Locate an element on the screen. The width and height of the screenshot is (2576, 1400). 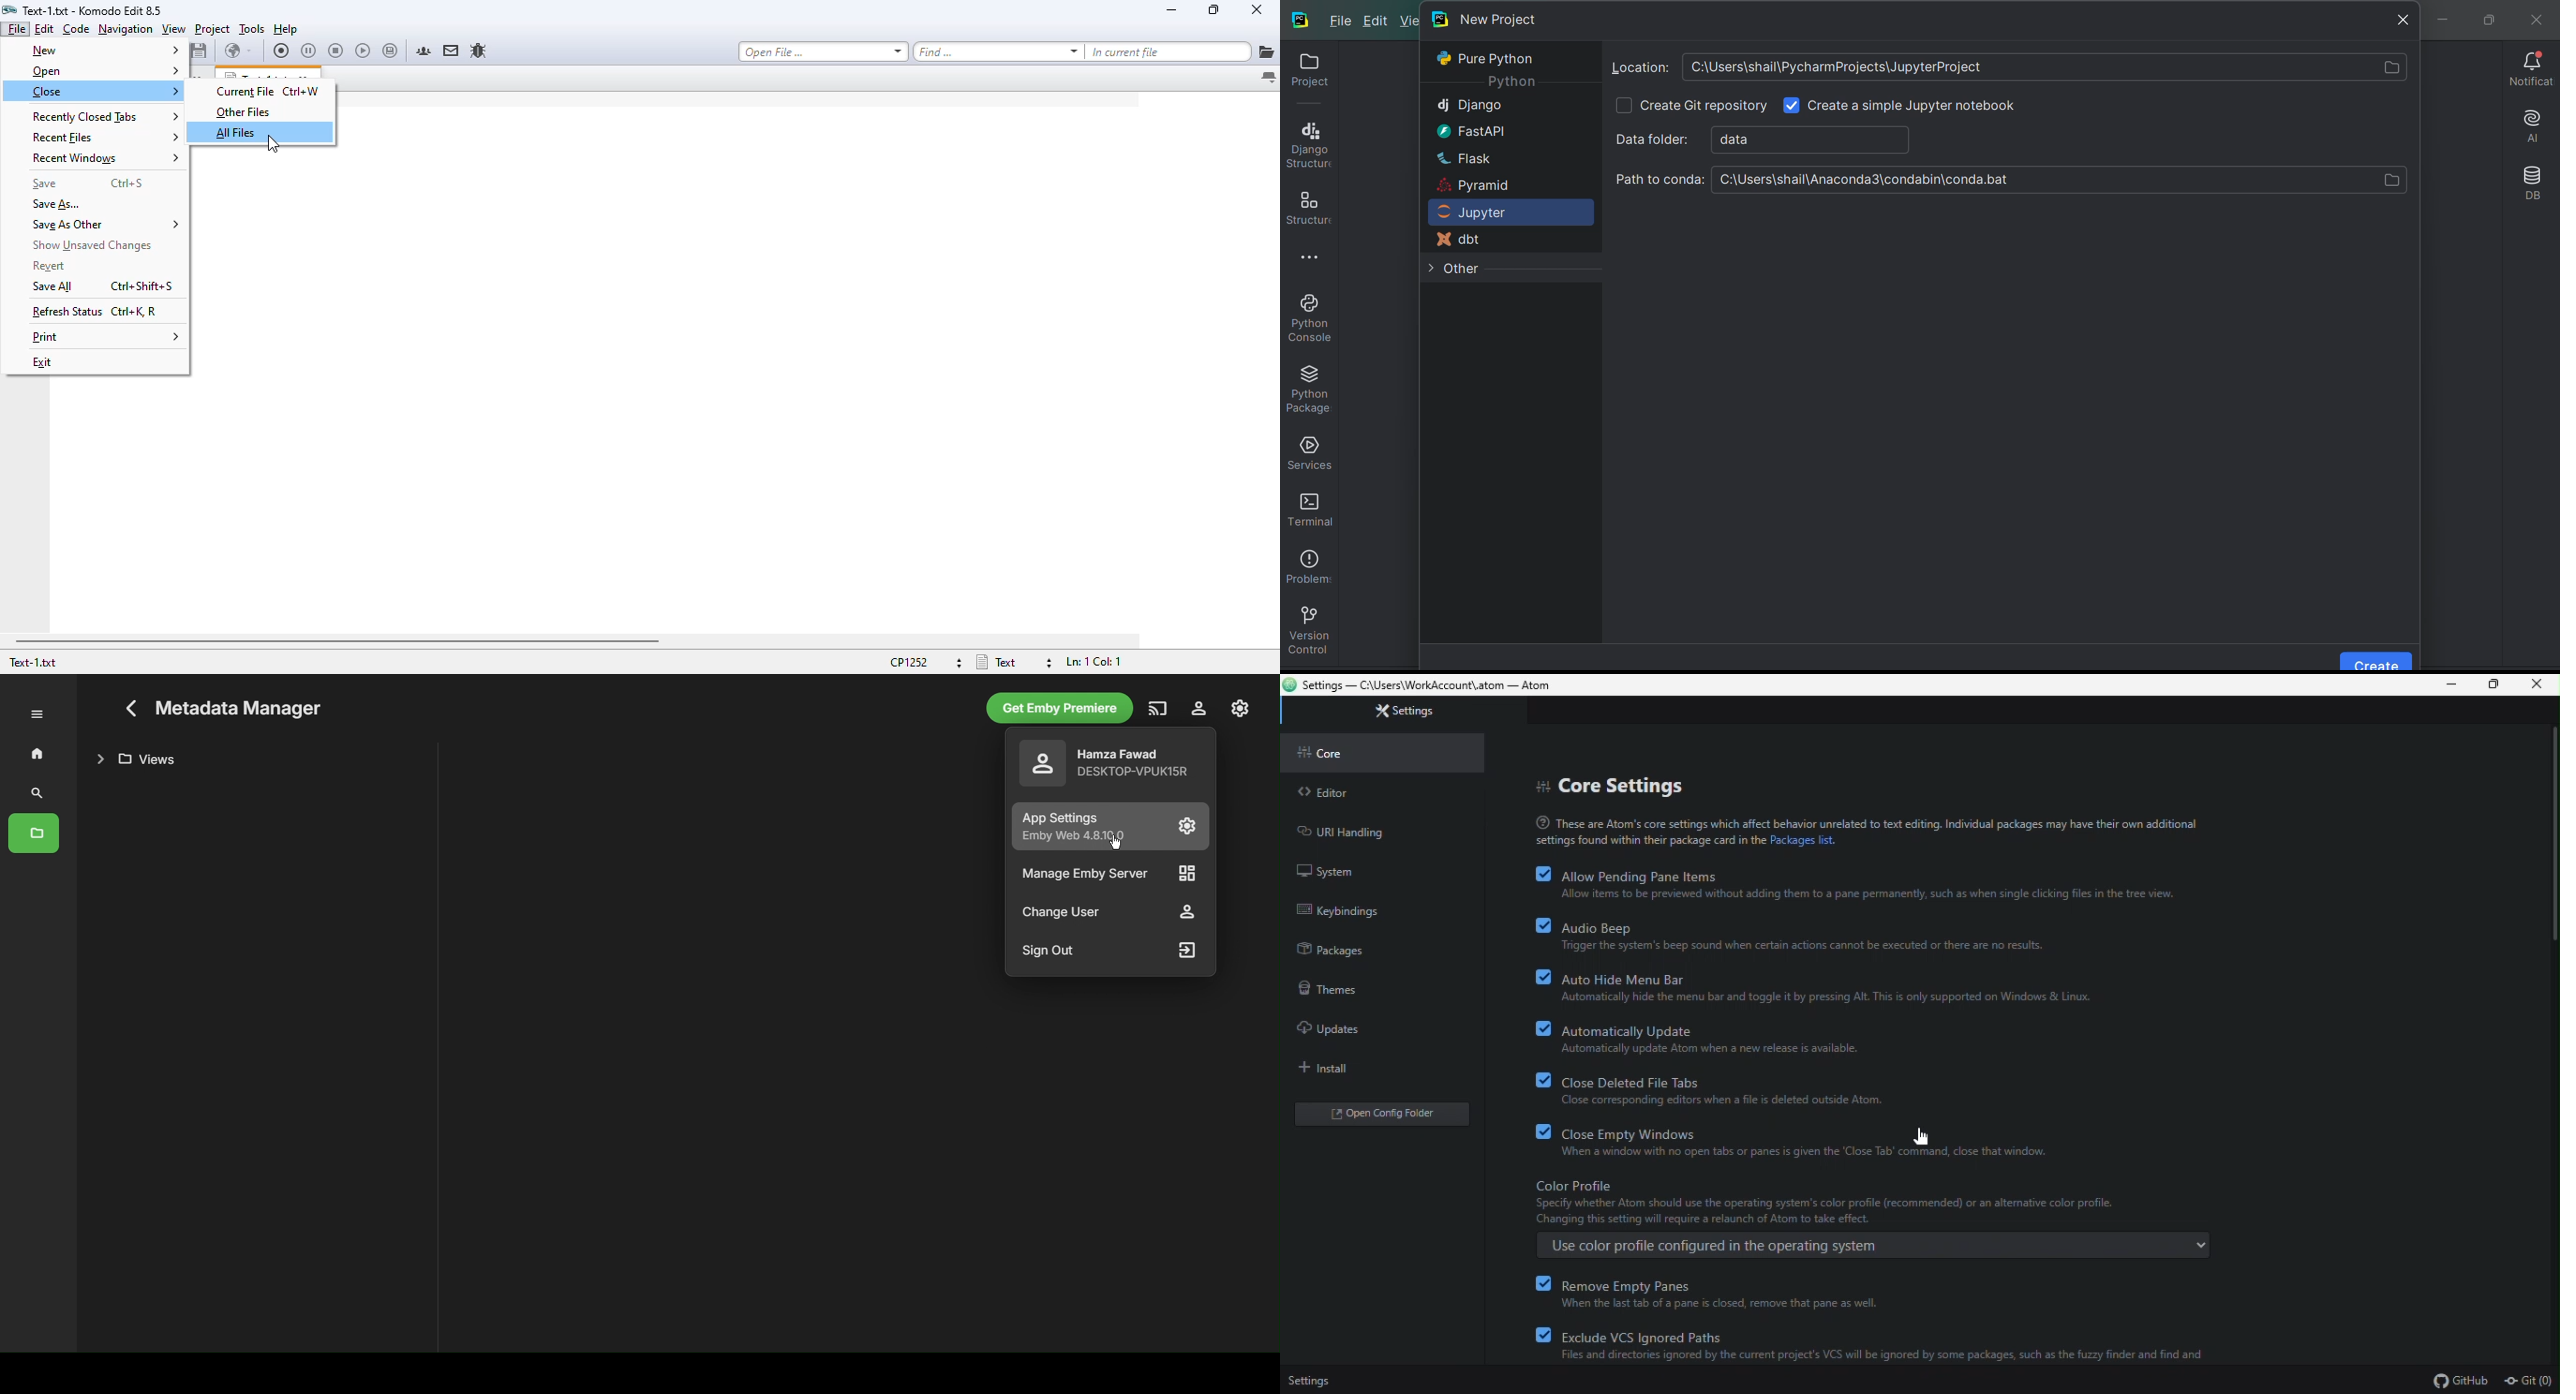
Manage Emby Server is located at coordinates (1104, 874).